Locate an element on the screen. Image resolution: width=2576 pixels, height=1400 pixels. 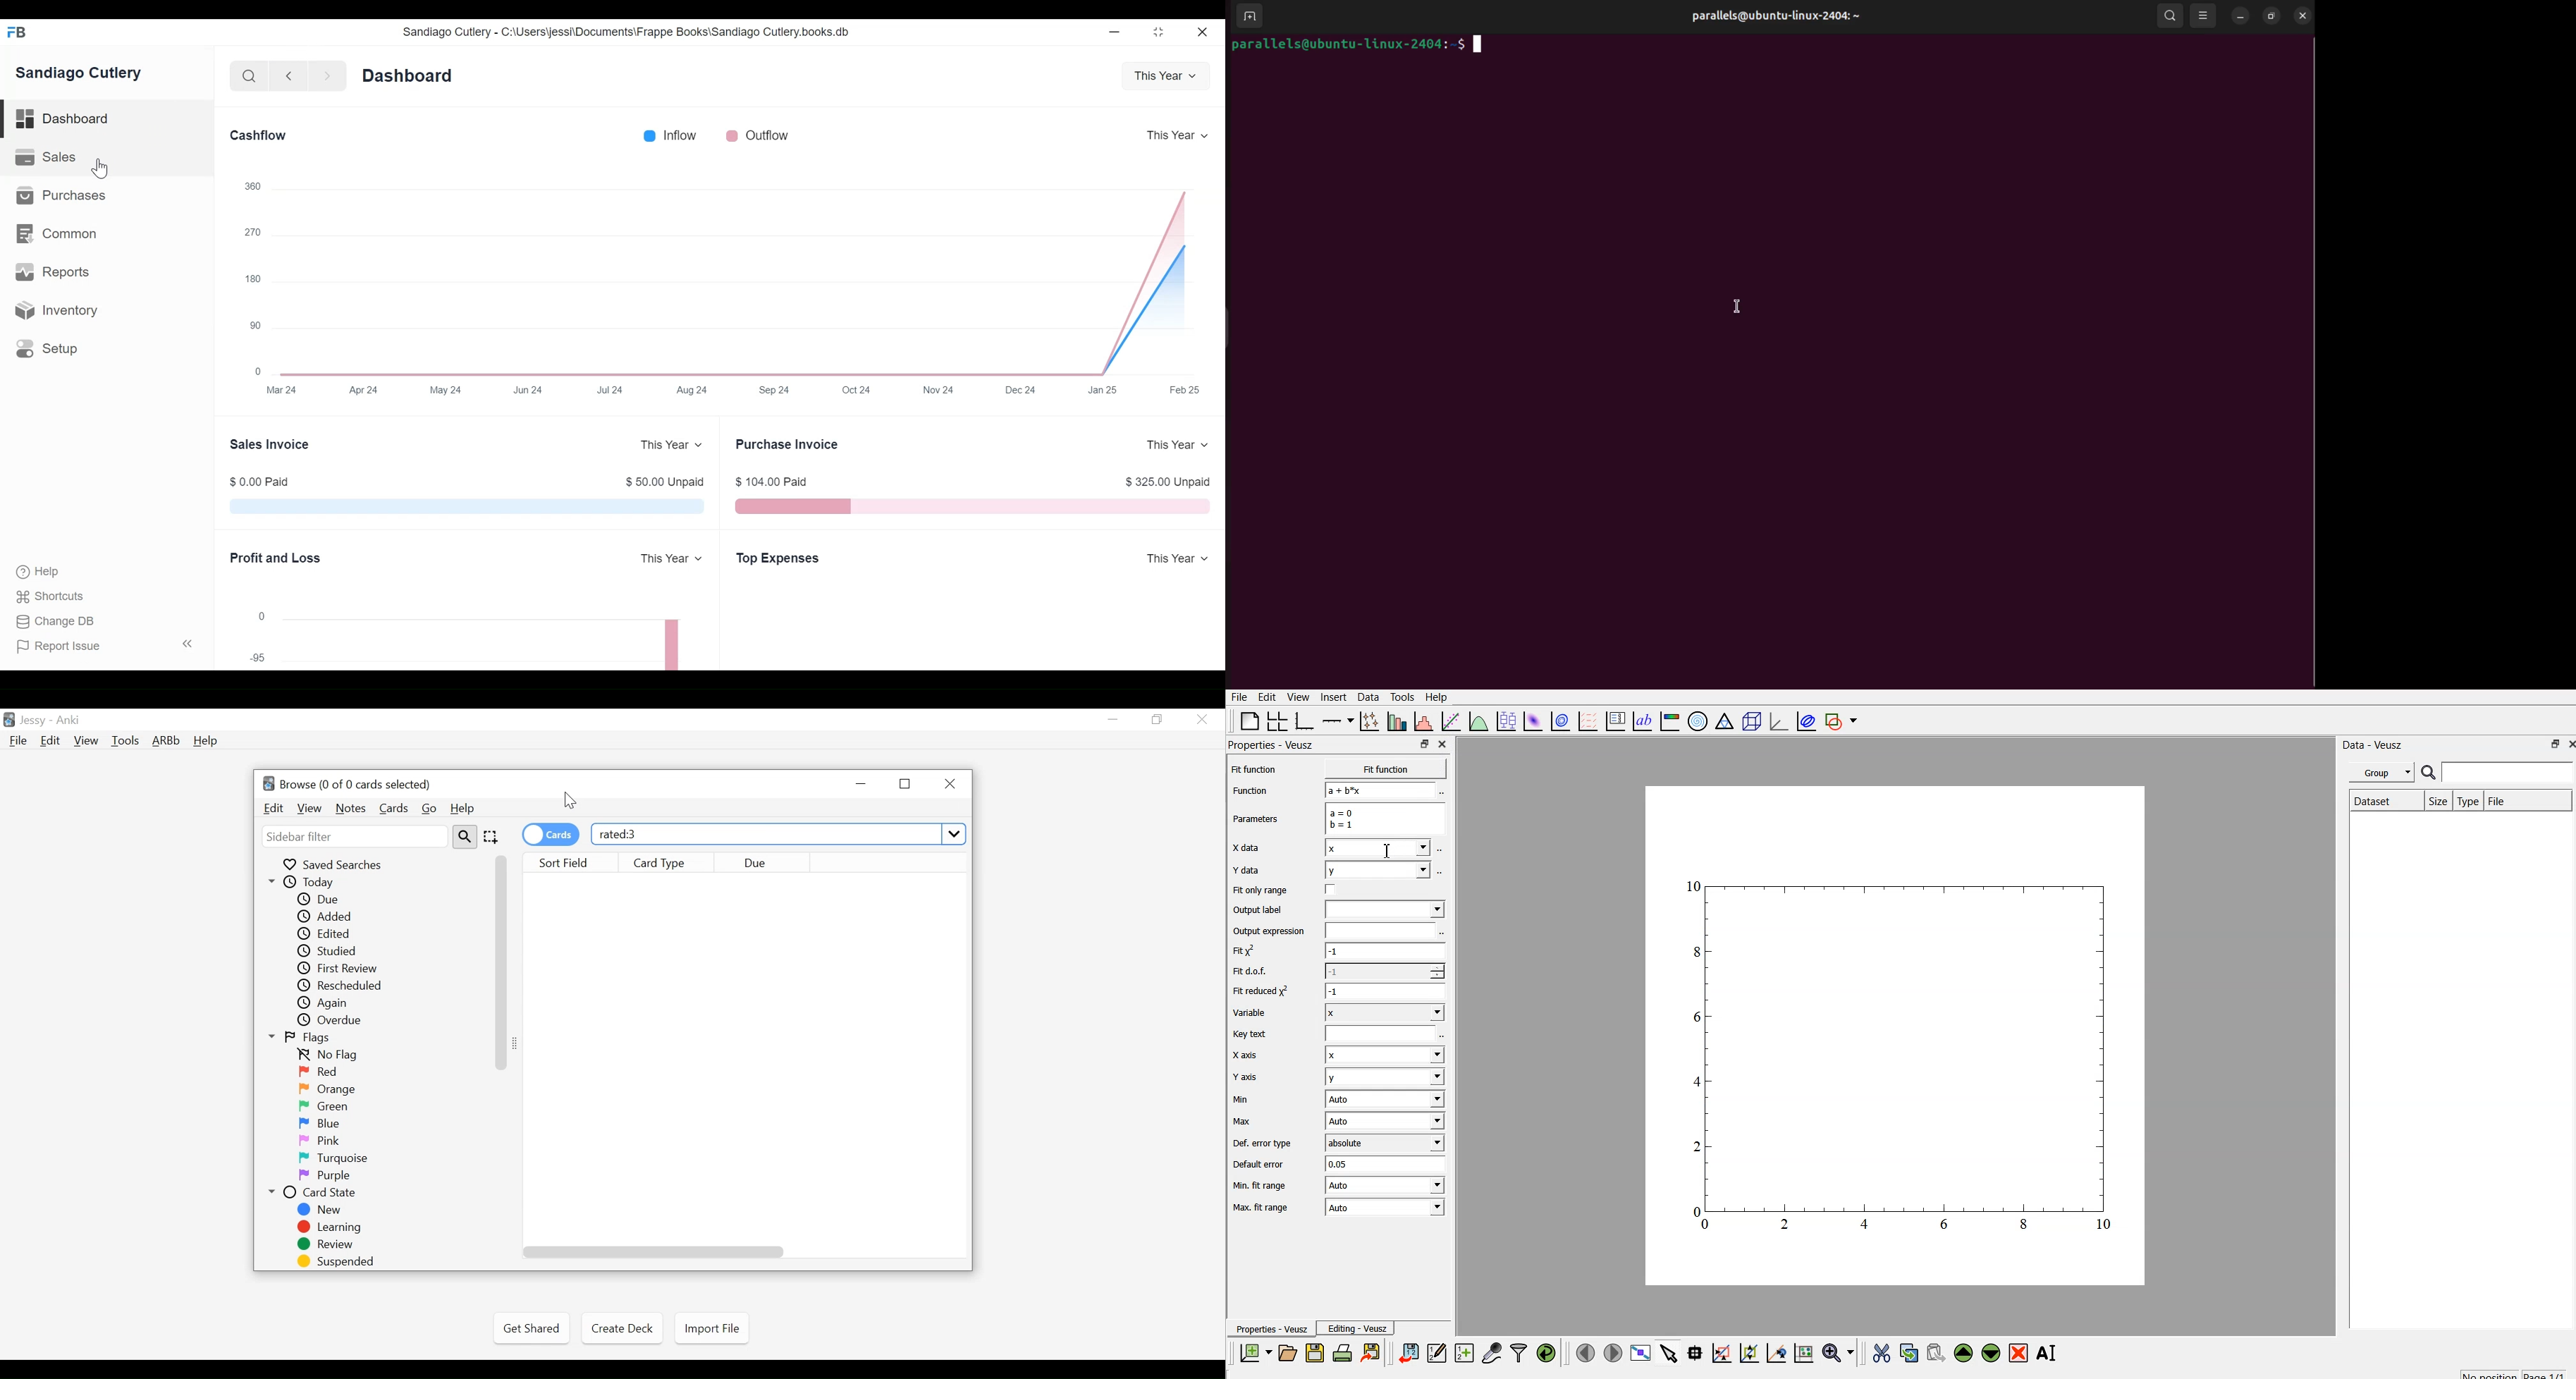
Cashflow is located at coordinates (258, 135).